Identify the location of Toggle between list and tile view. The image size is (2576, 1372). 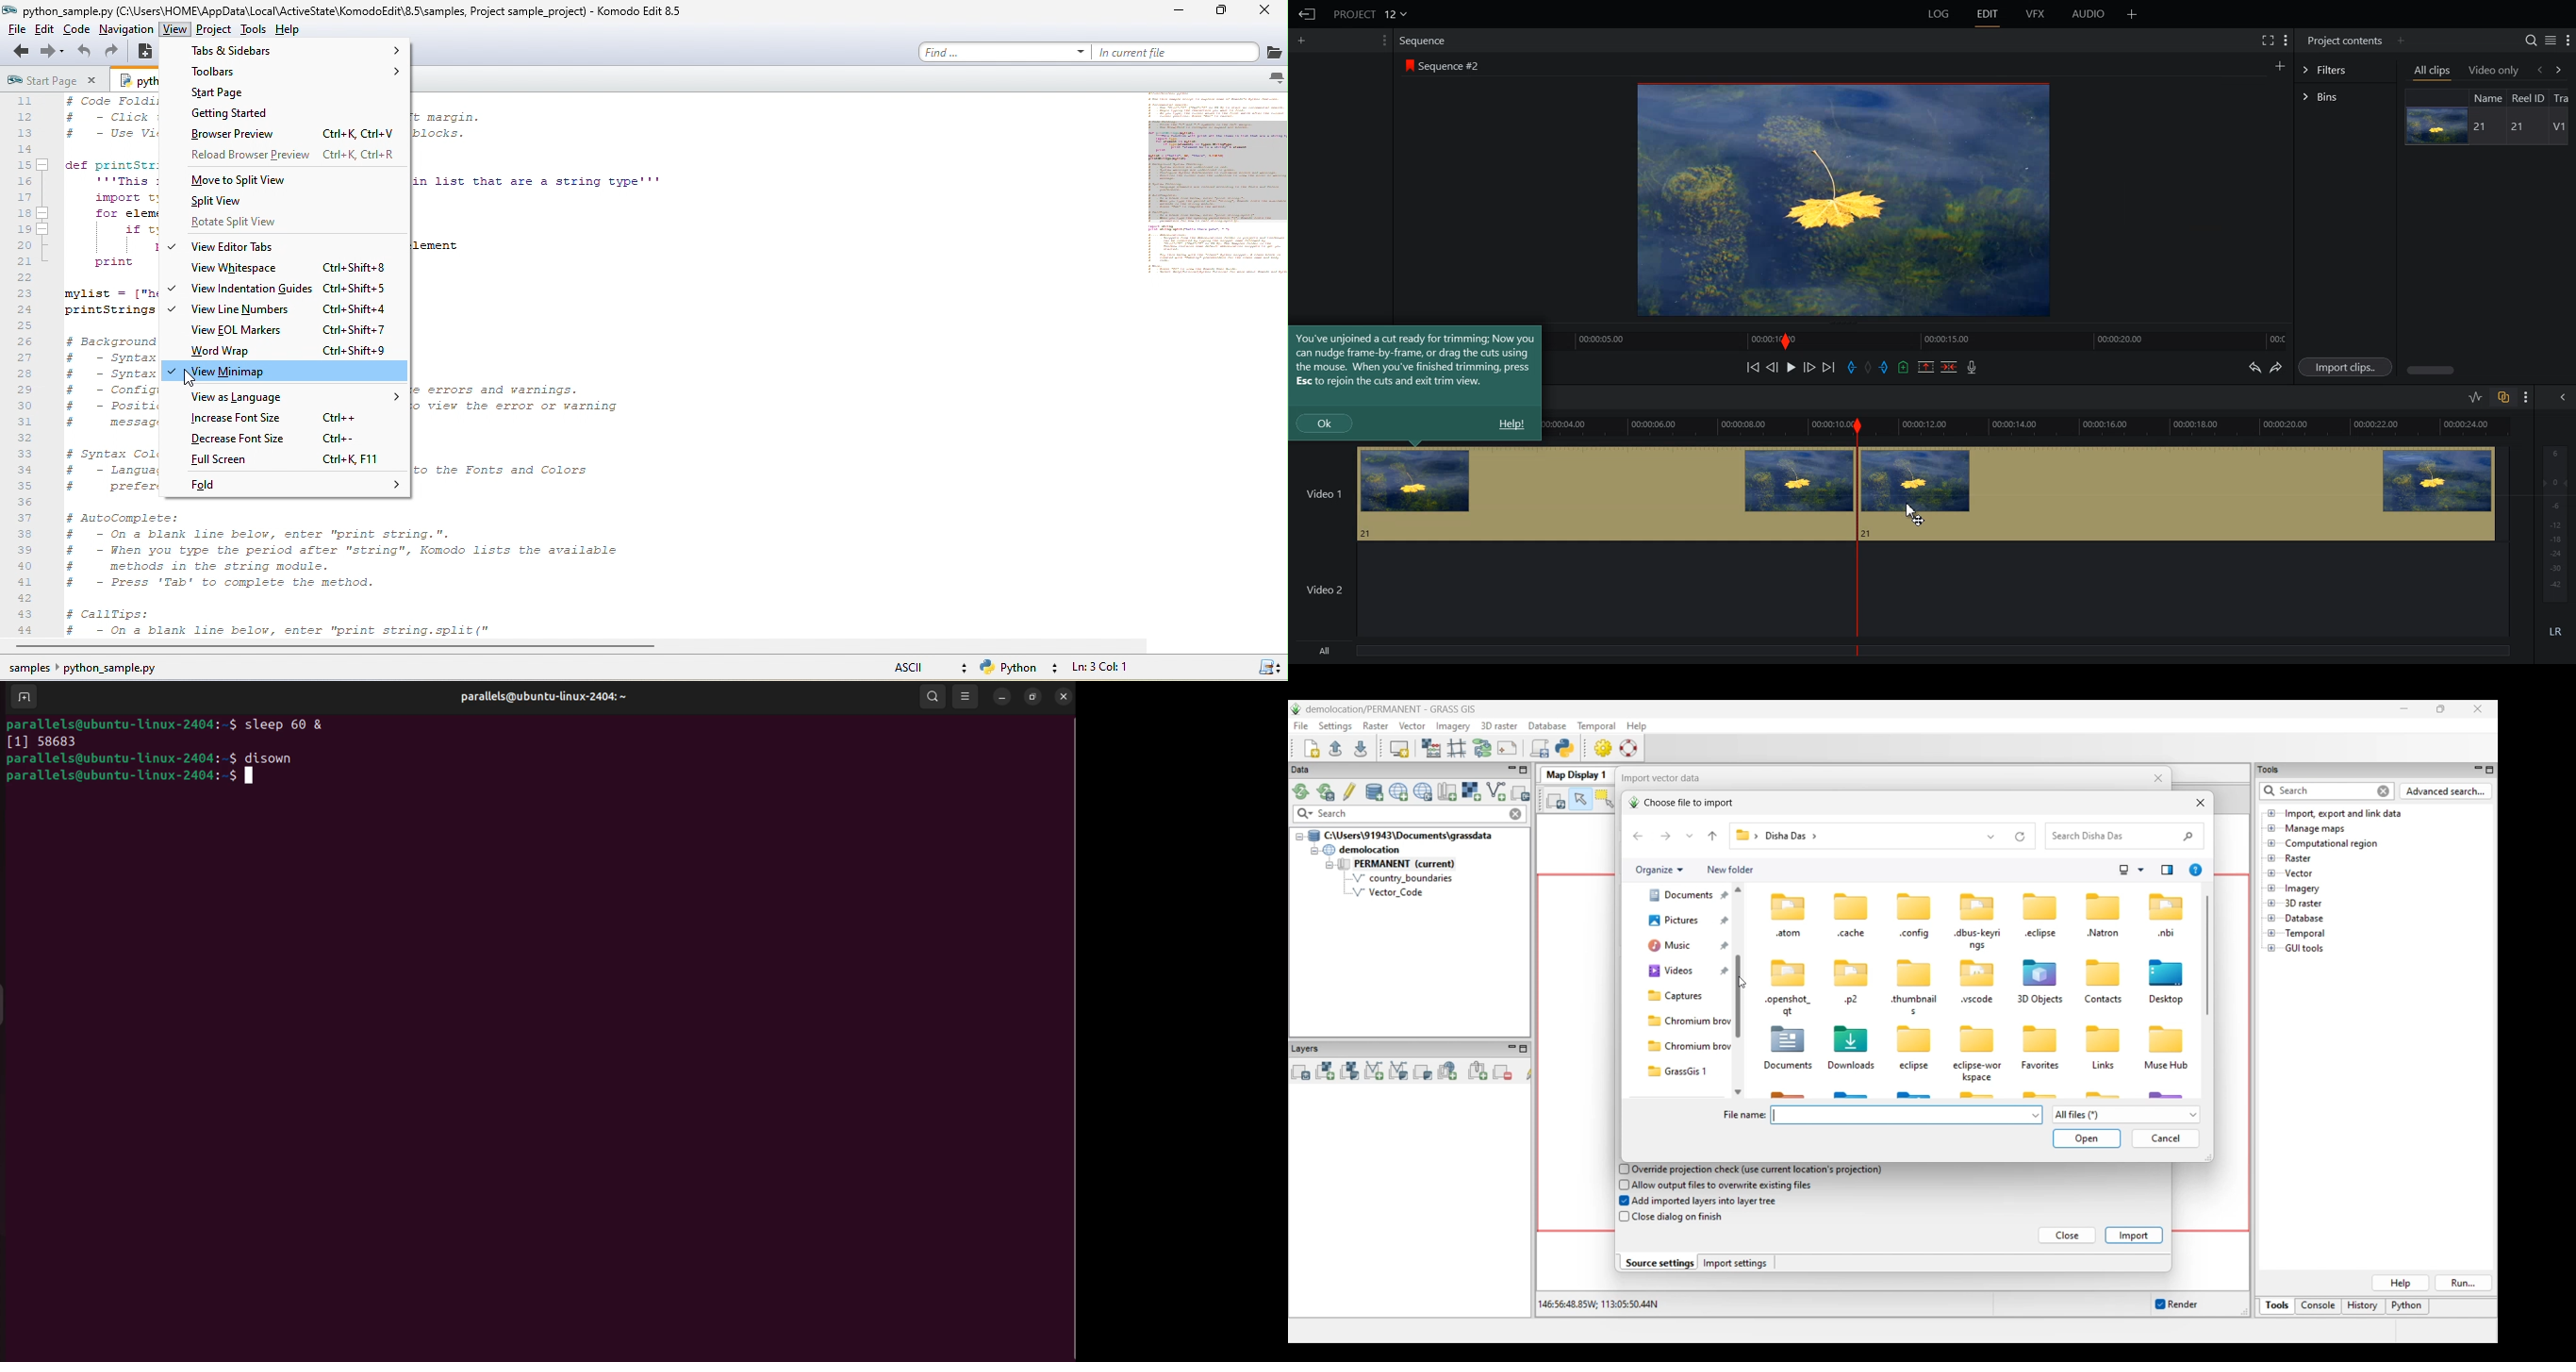
(2550, 40).